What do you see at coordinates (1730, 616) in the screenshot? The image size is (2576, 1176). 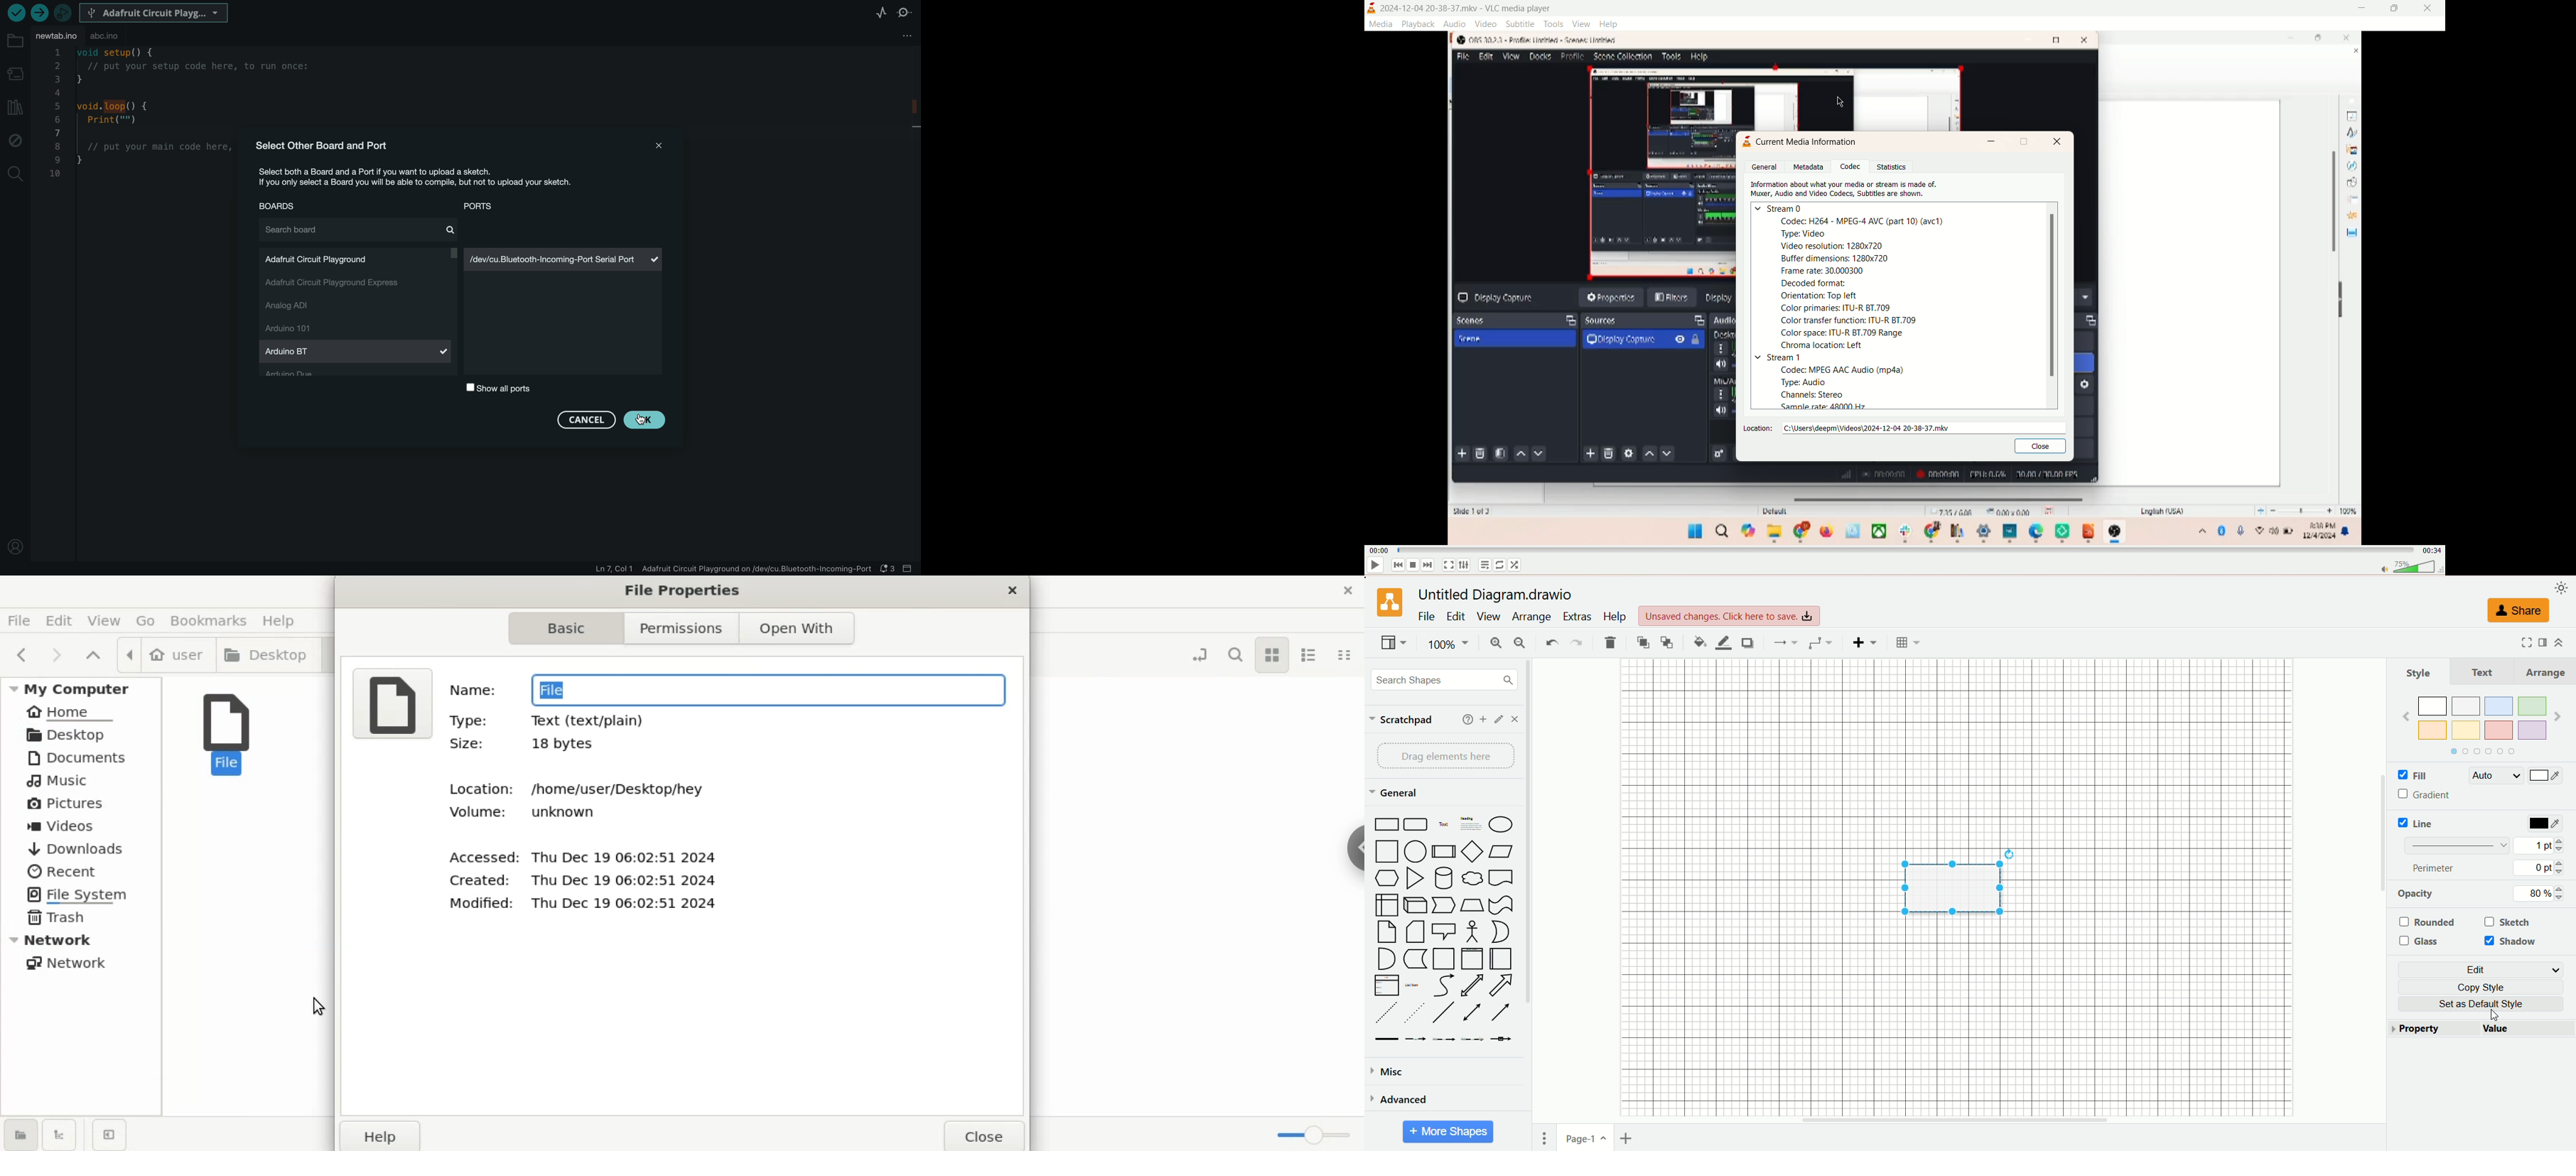 I see `click here to save` at bounding box center [1730, 616].